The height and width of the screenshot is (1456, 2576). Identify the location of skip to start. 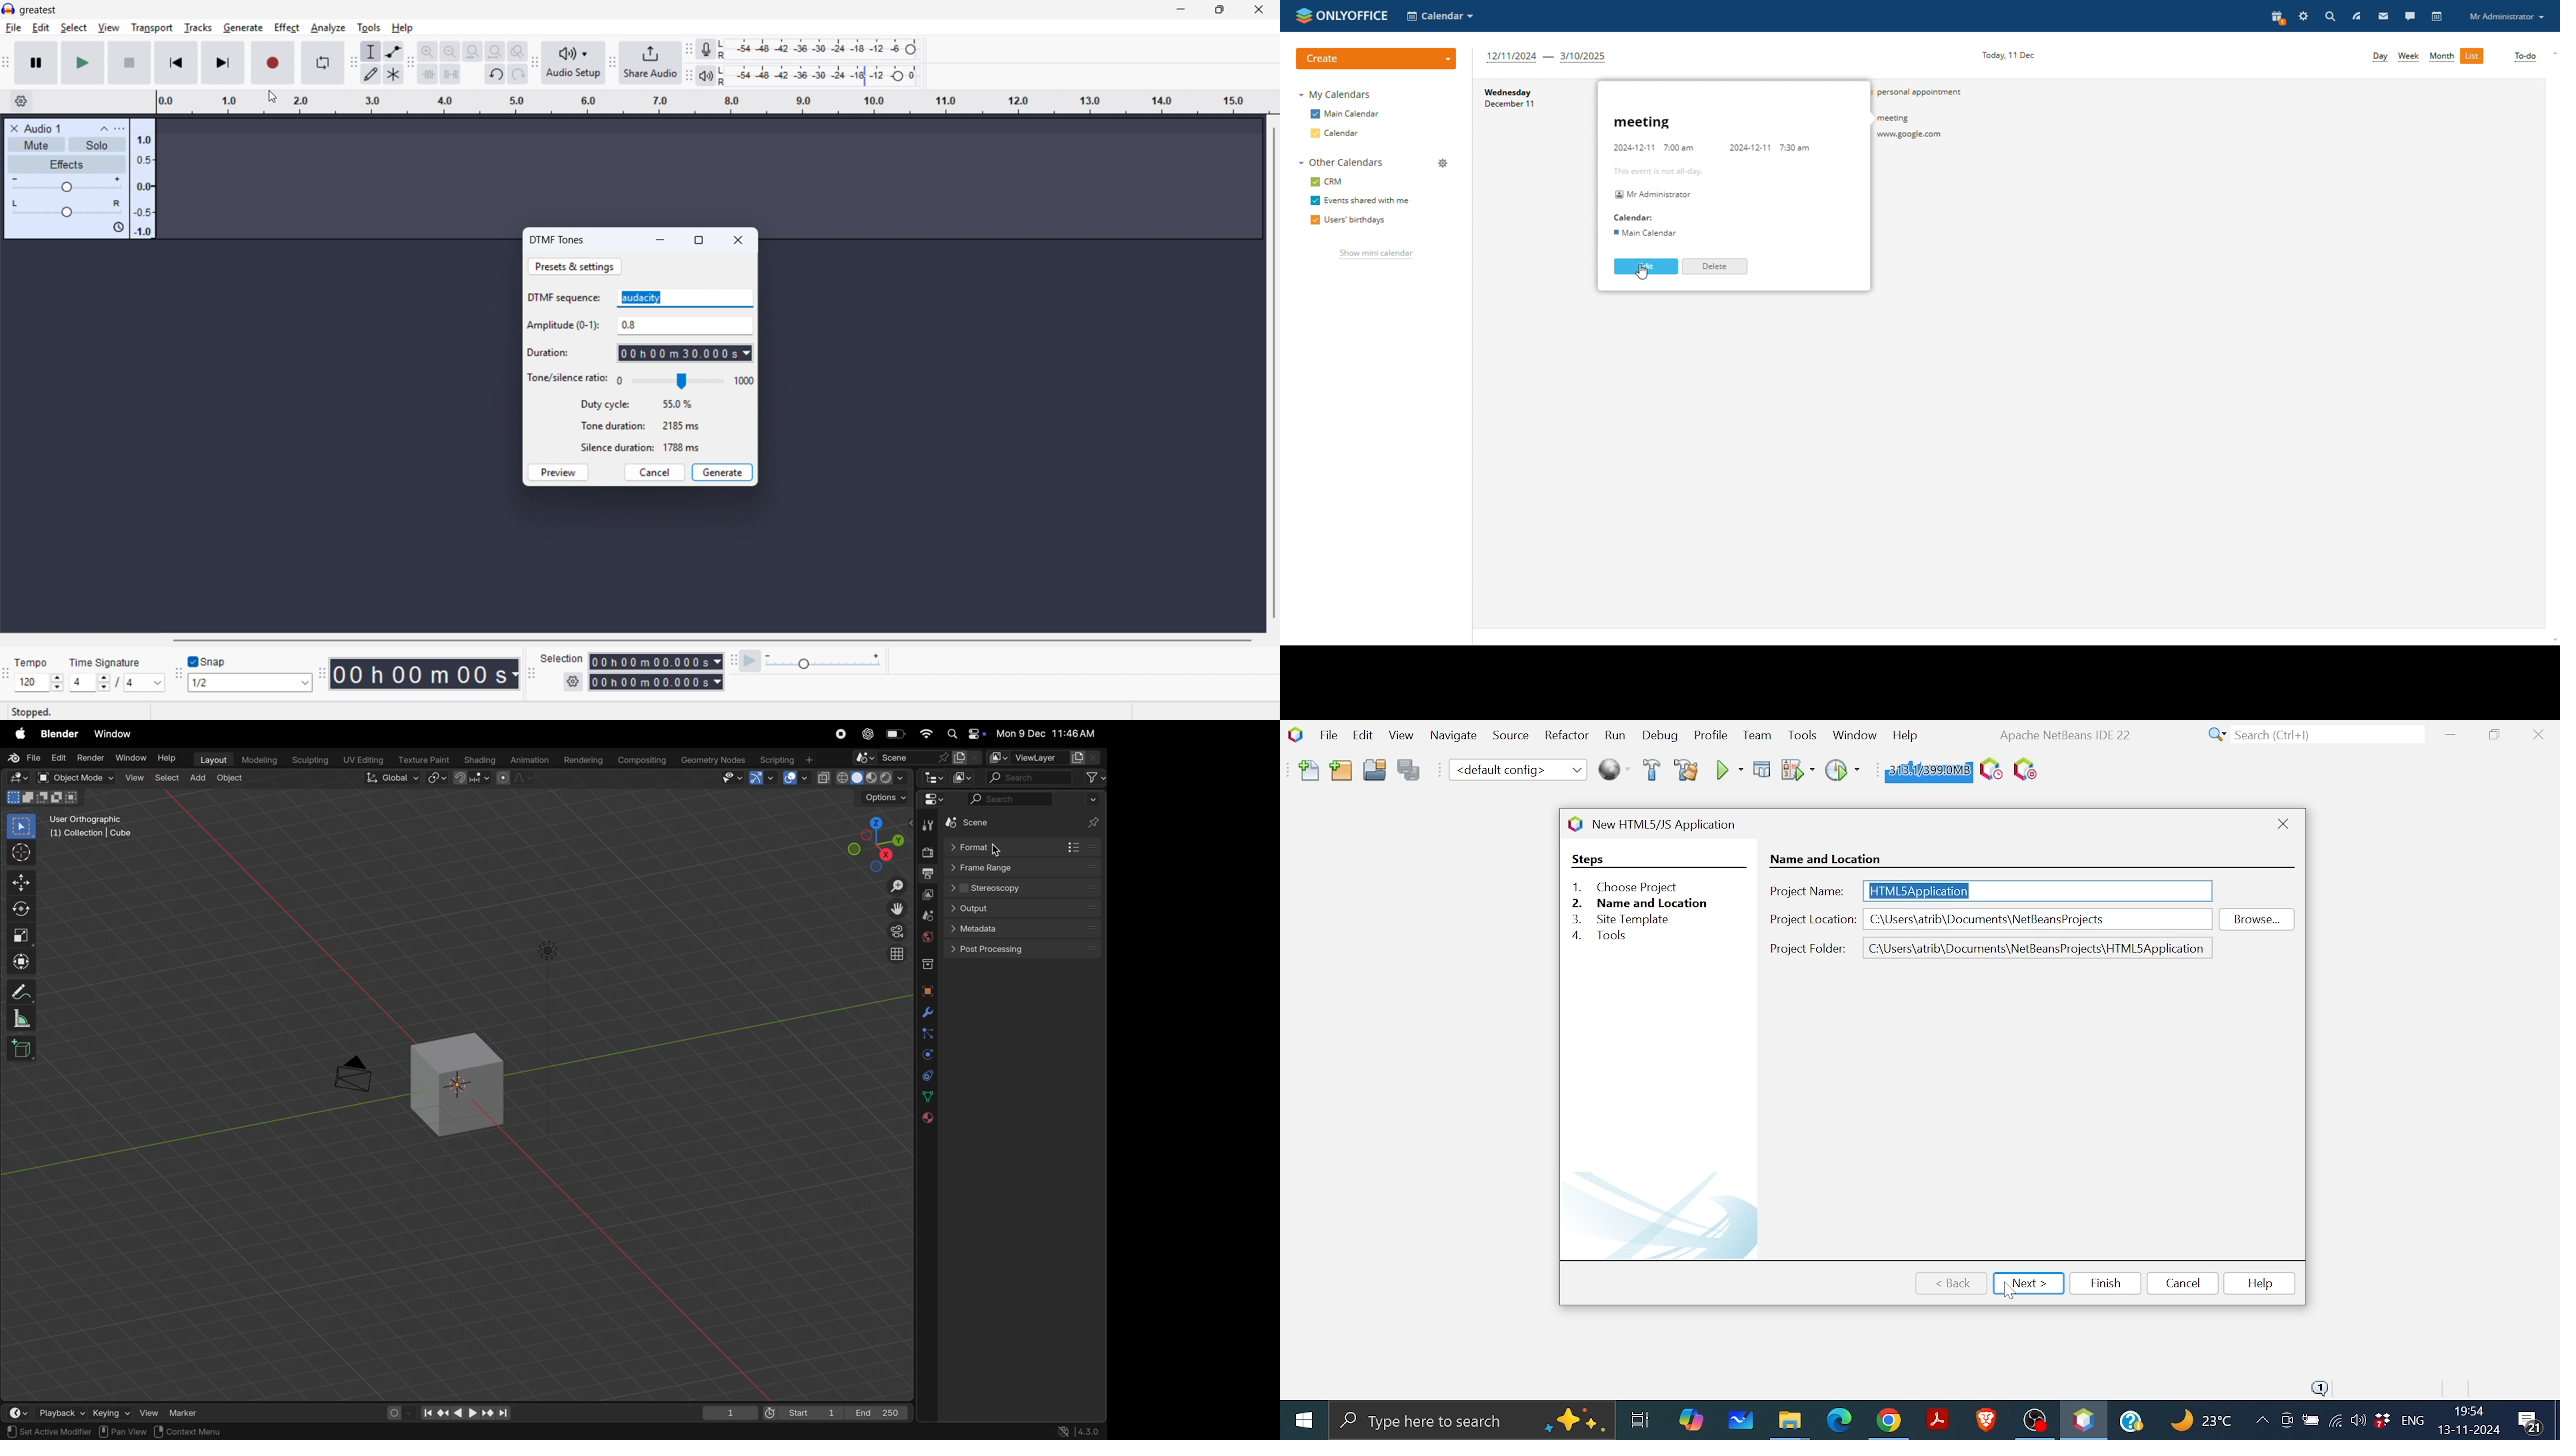
(177, 62).